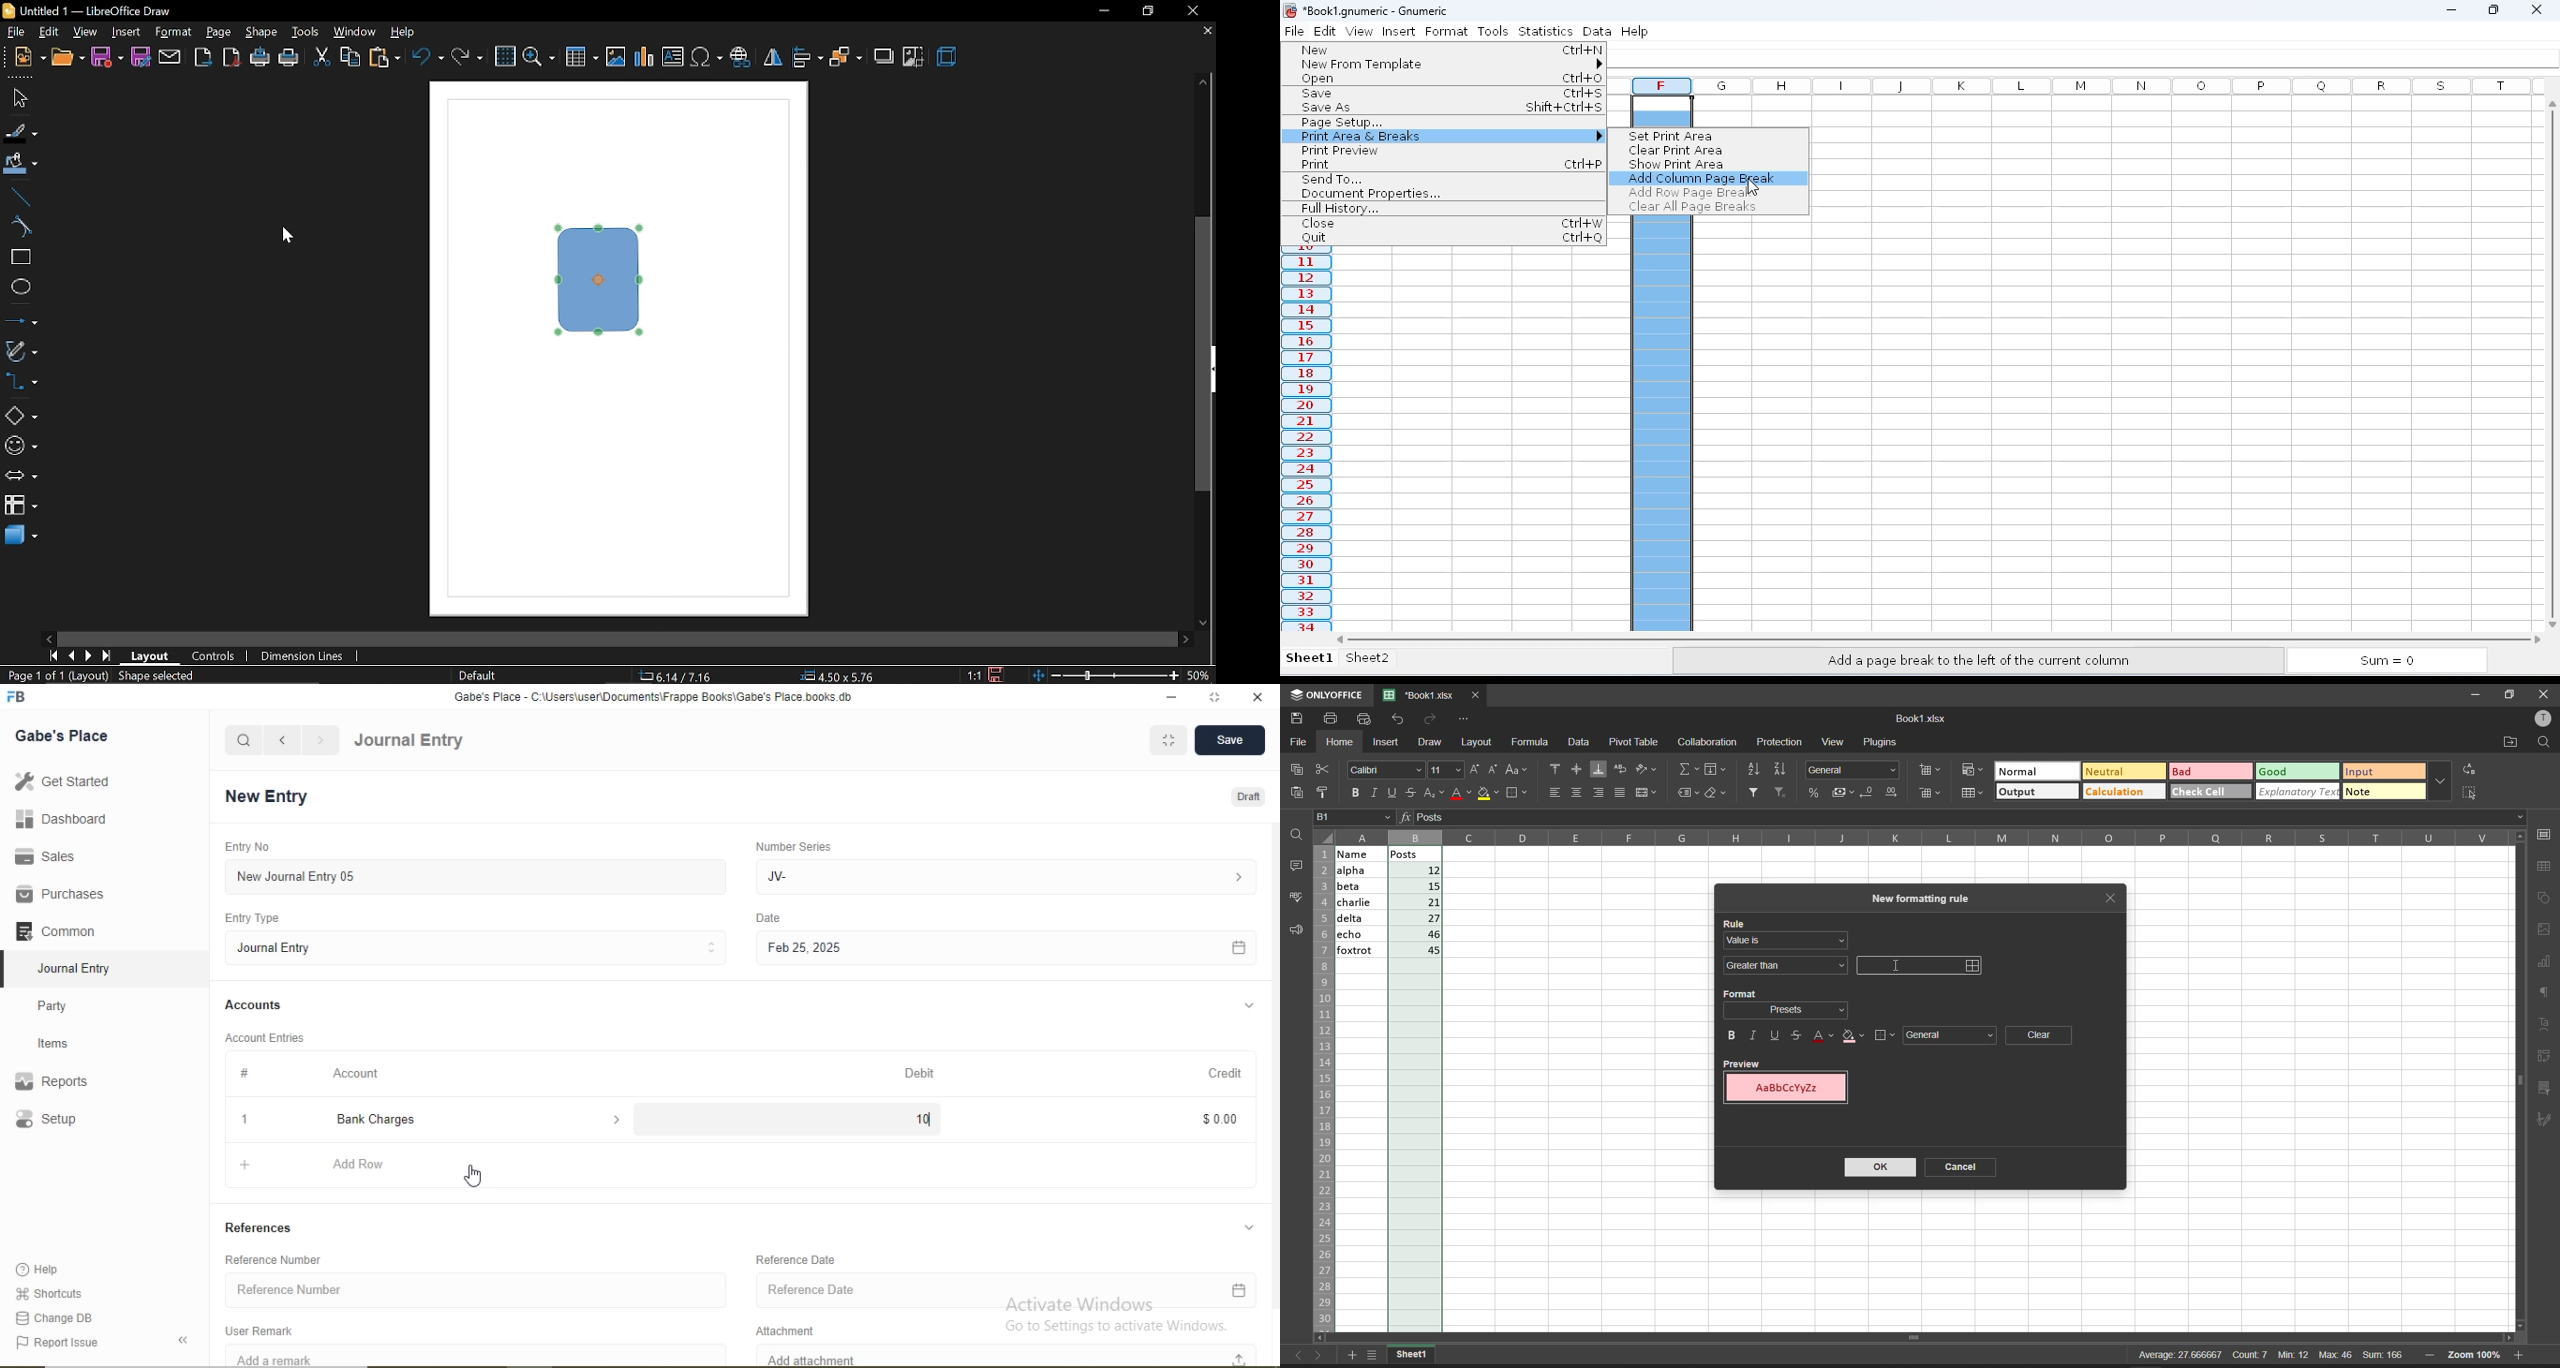 This screenshot has height=1372, width=2576. I want to click on slicer settings, so click(2547, 1085).